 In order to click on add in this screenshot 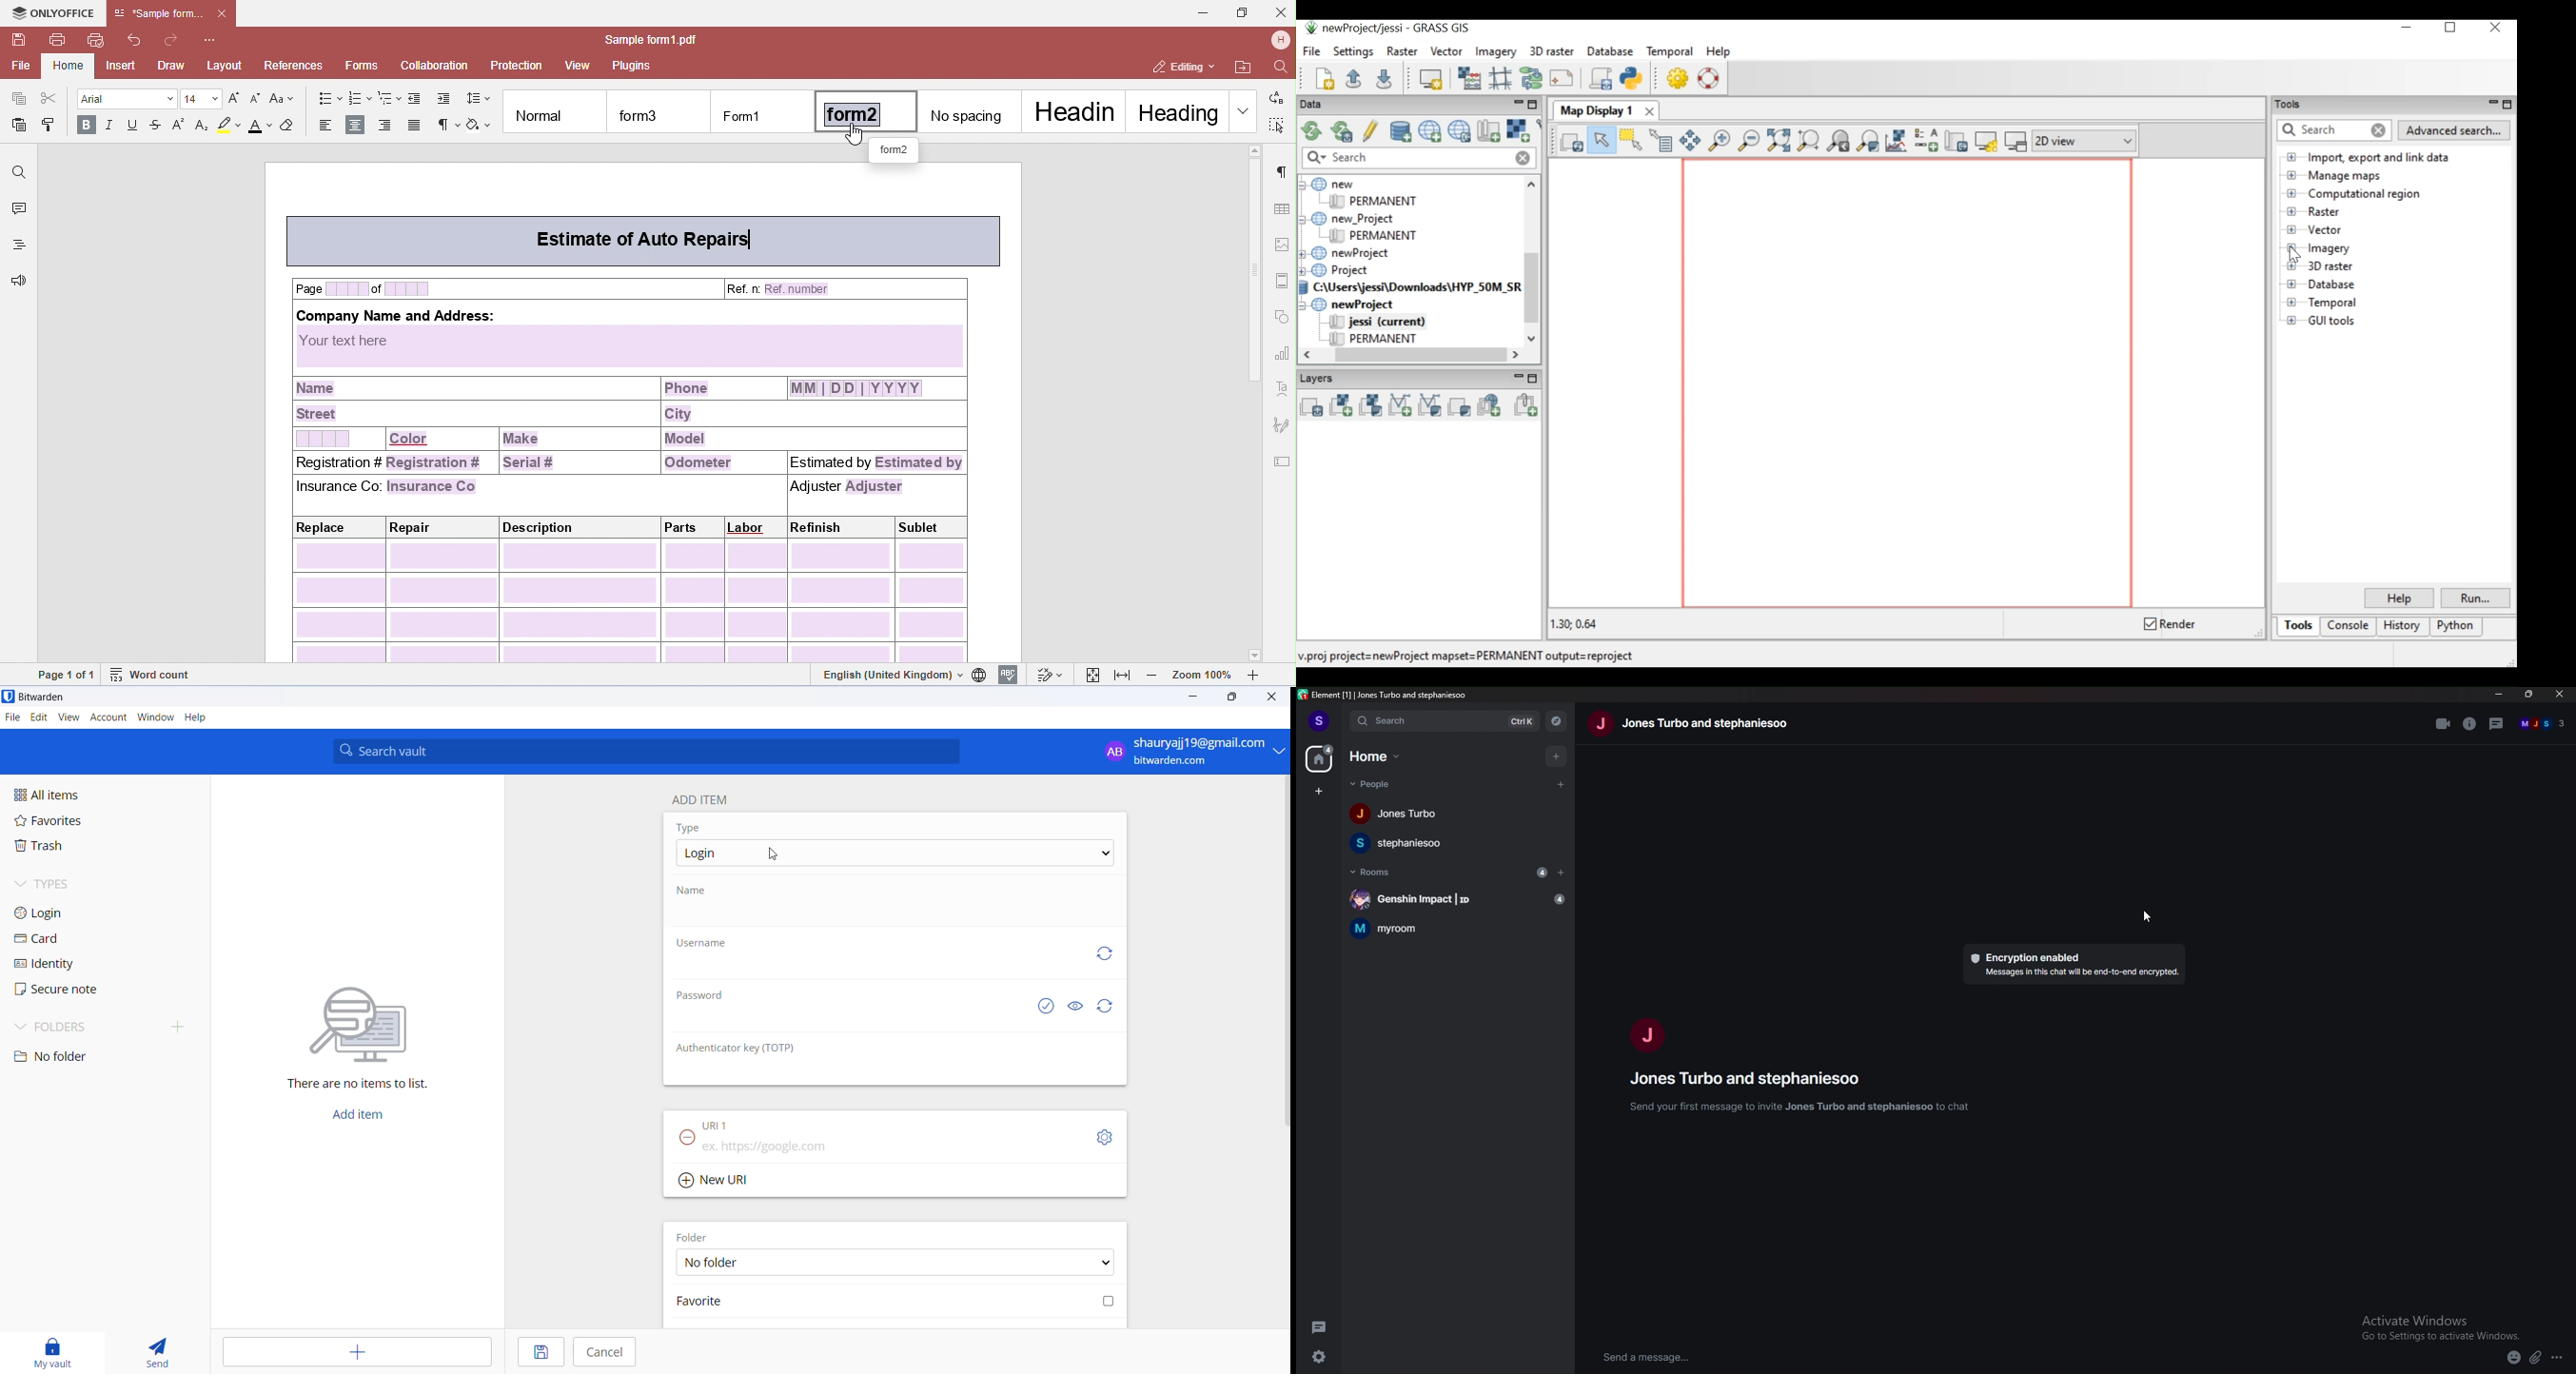, I will do `click(352, 1352)`.